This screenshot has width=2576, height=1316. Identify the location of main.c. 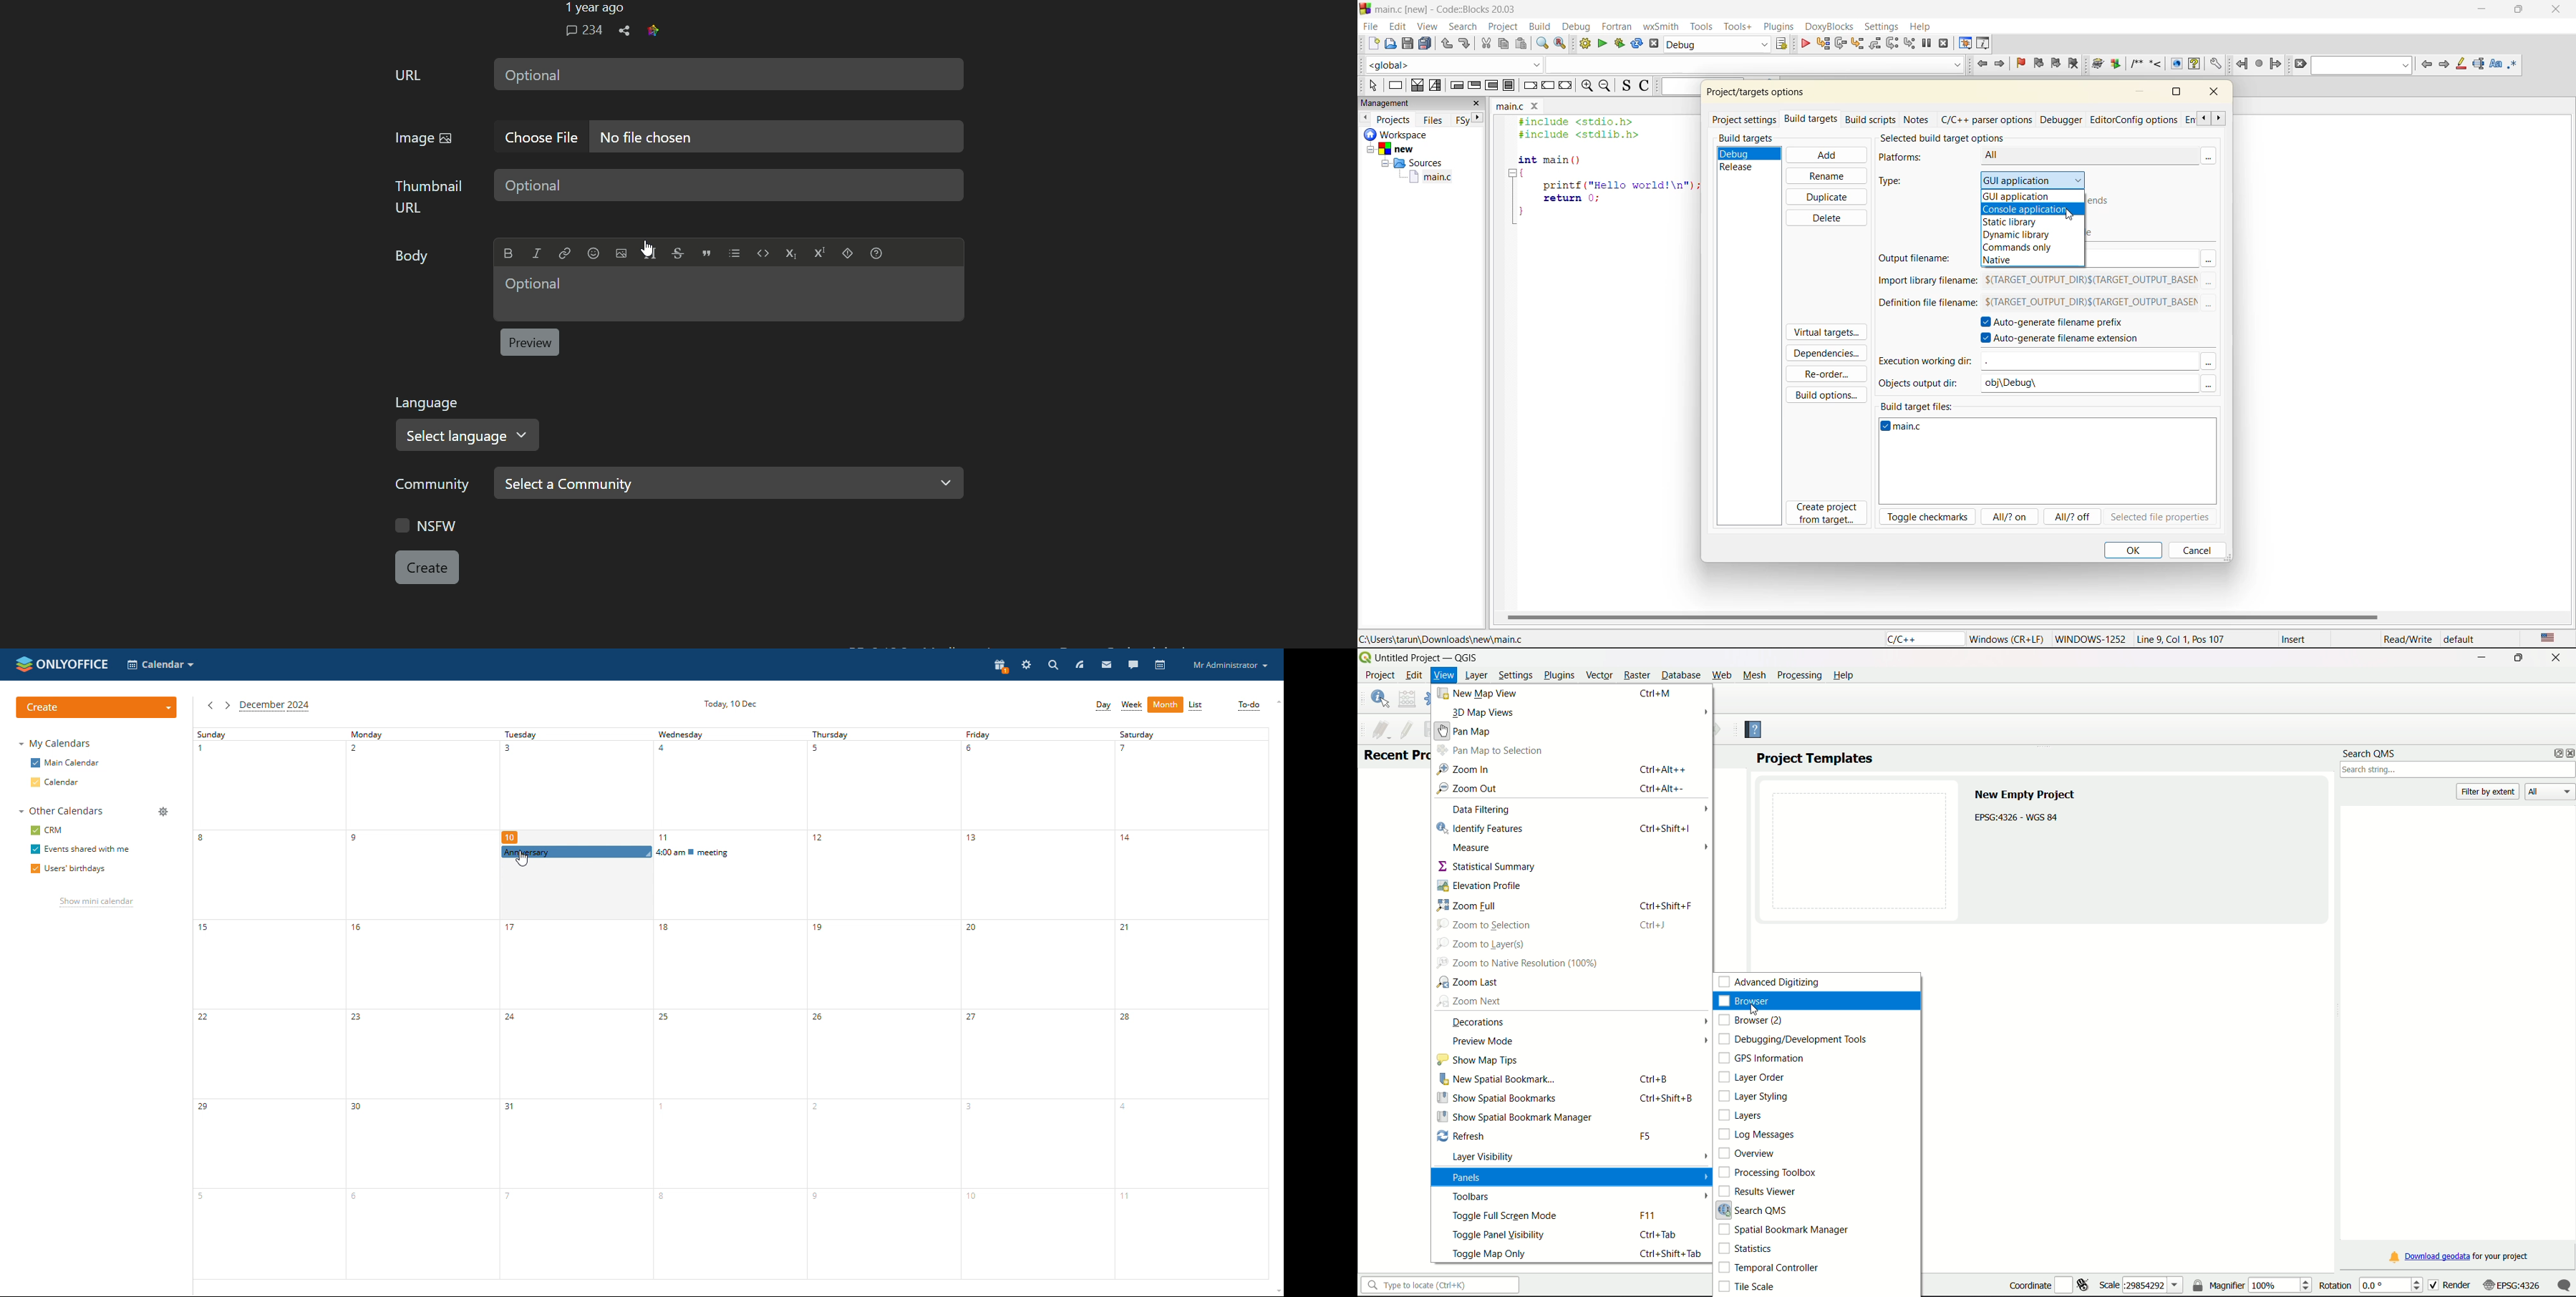
(1510, 107).